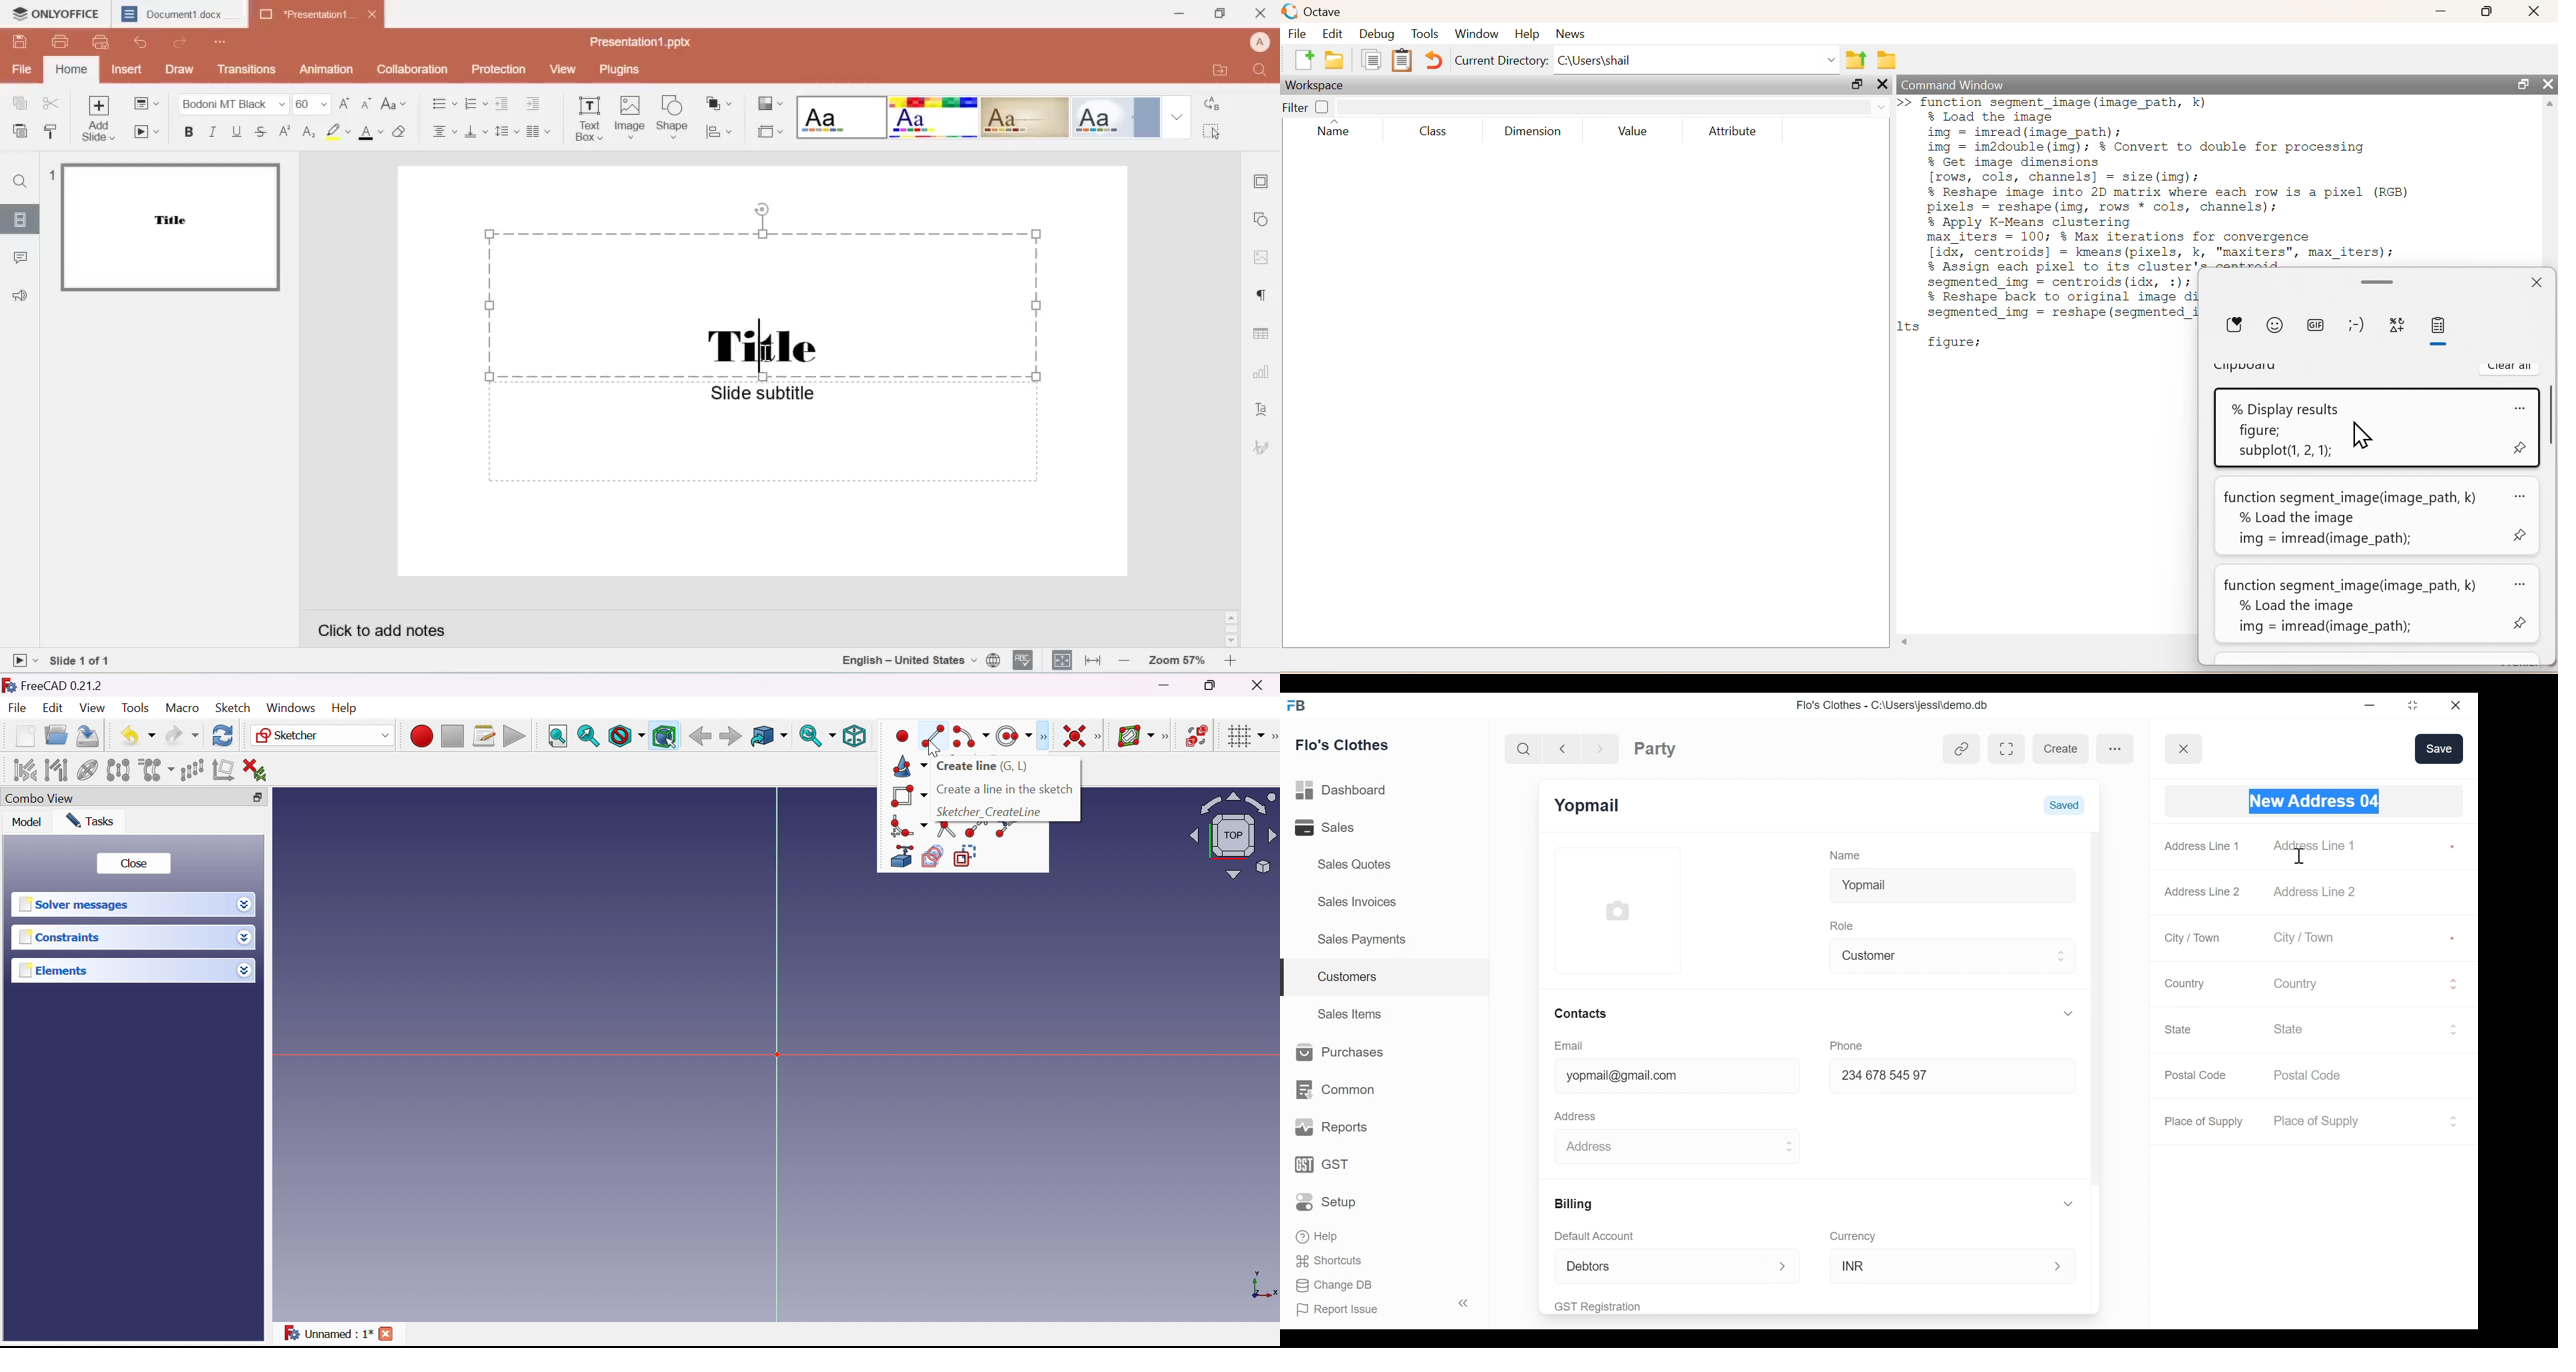  What do you see at coordinates (156, 769) in the screenshot?
I see `Clone` at bounding box center [156, 769].